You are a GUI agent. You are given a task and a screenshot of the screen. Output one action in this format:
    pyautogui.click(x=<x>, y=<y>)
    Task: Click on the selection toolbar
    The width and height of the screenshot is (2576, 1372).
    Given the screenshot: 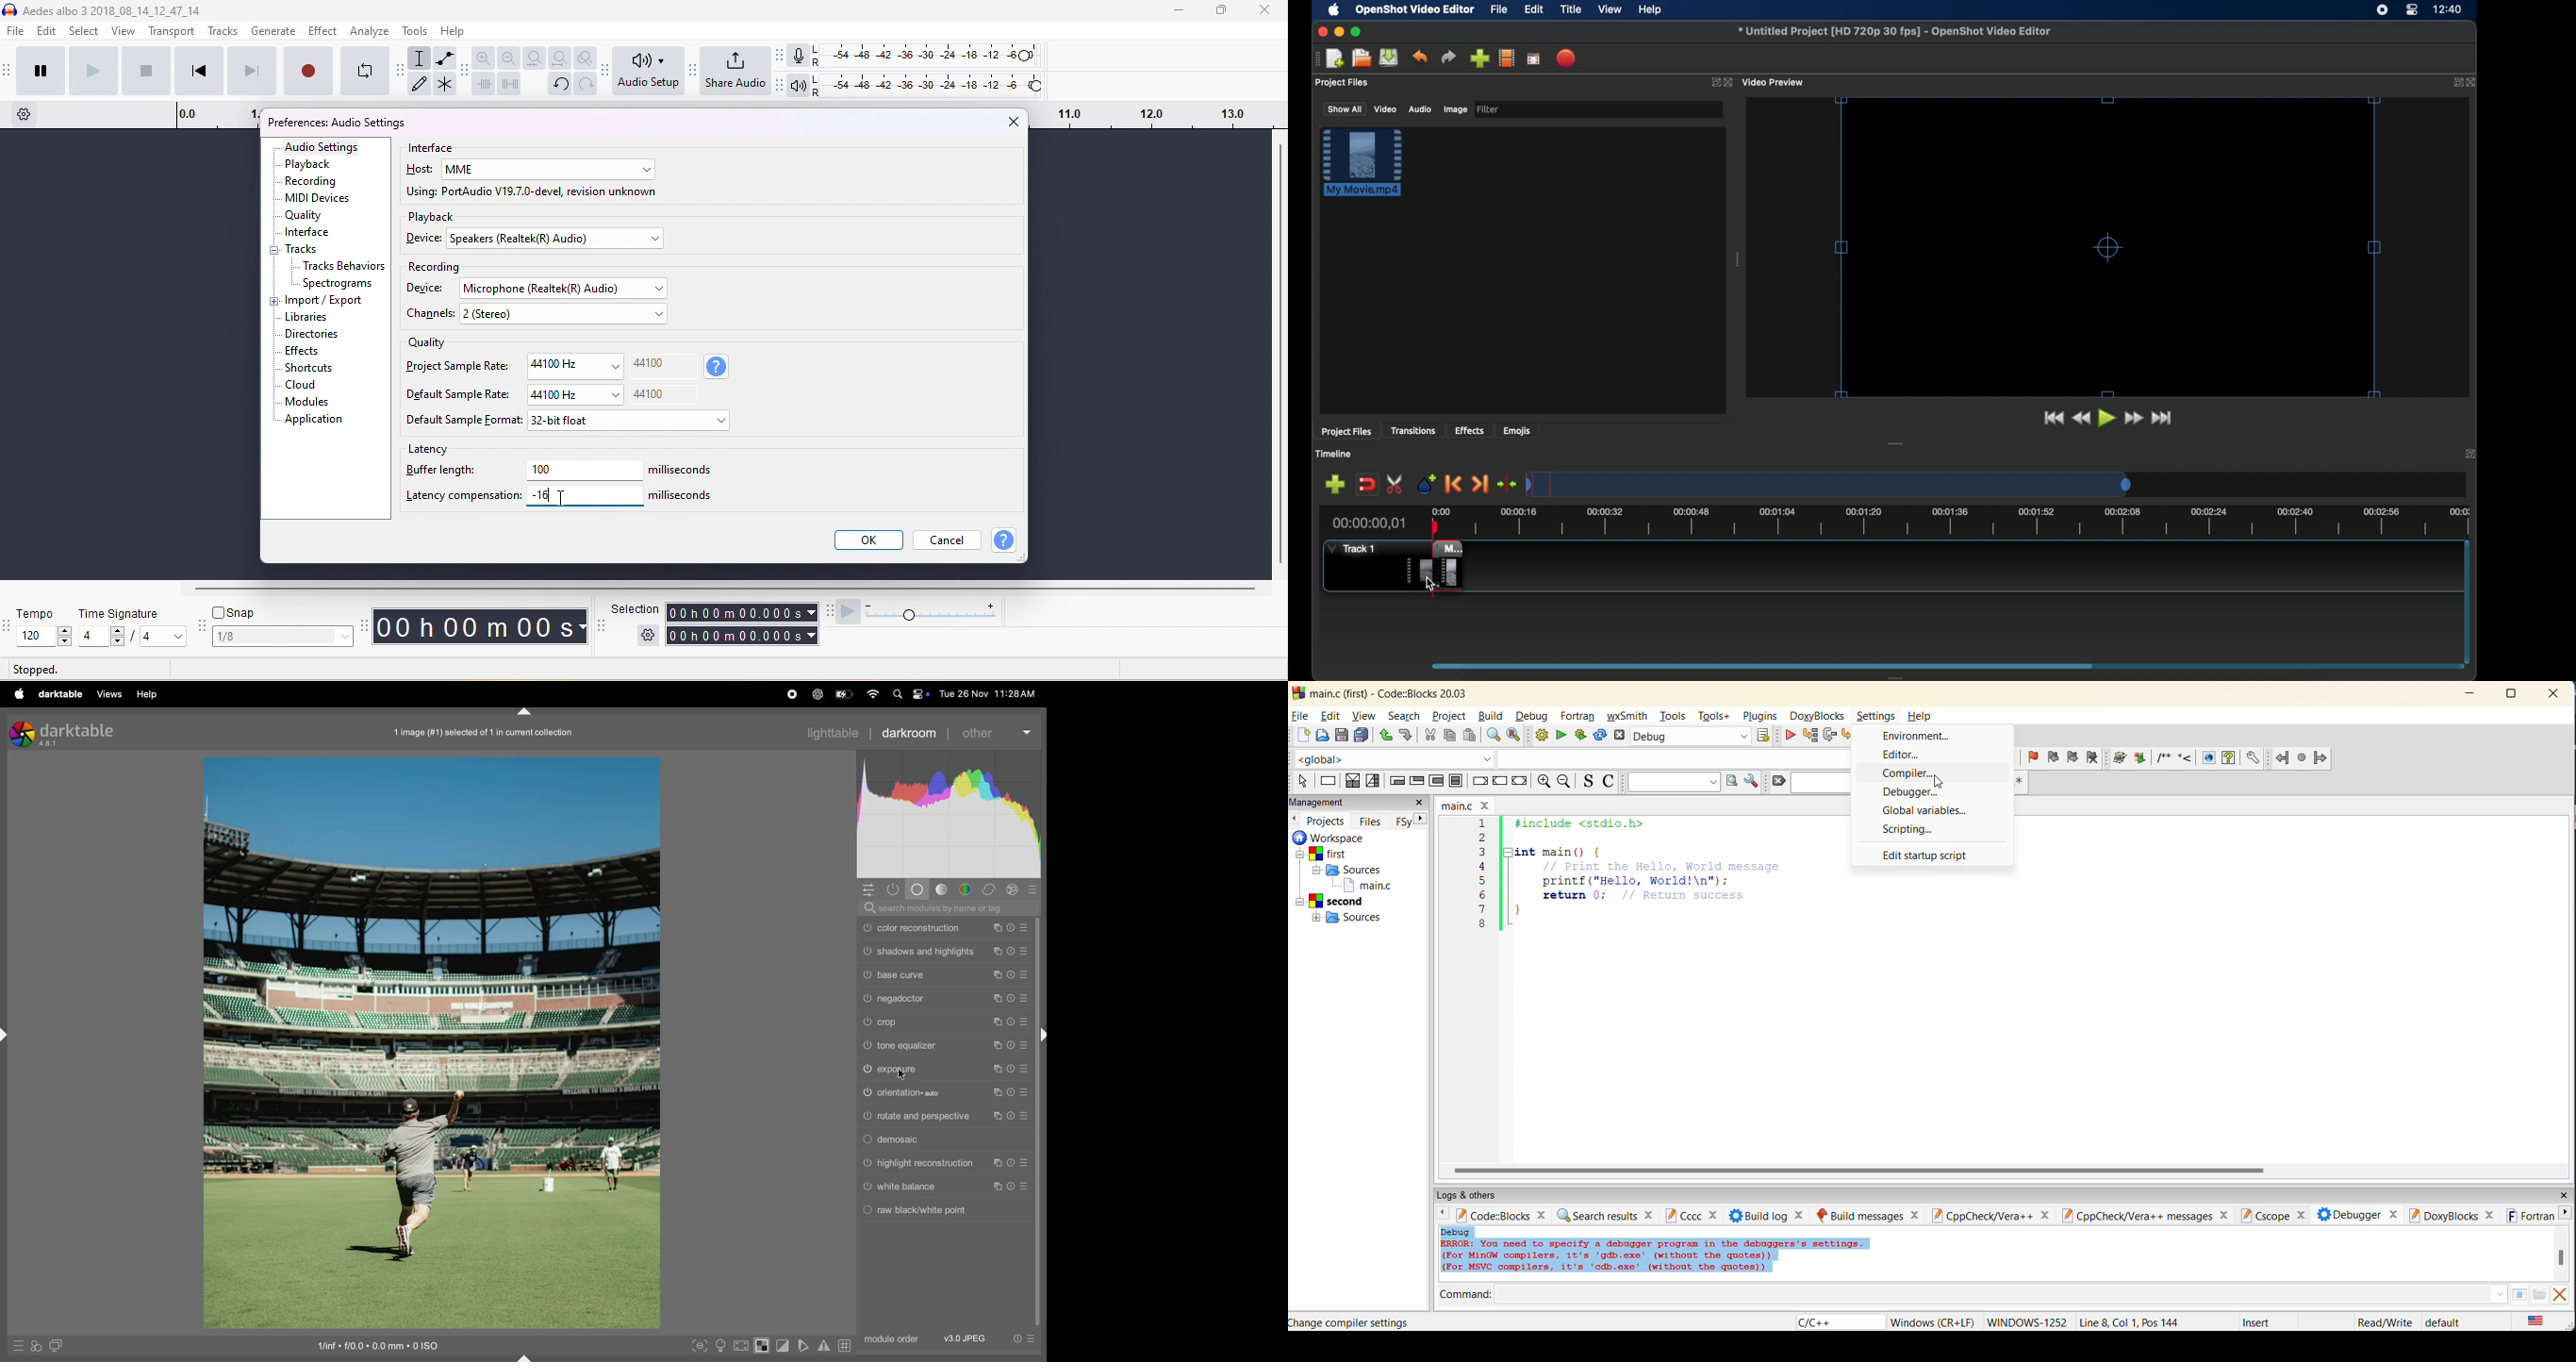 What is the action you would take?
    pyautogui.click(x=601, y=624)
    